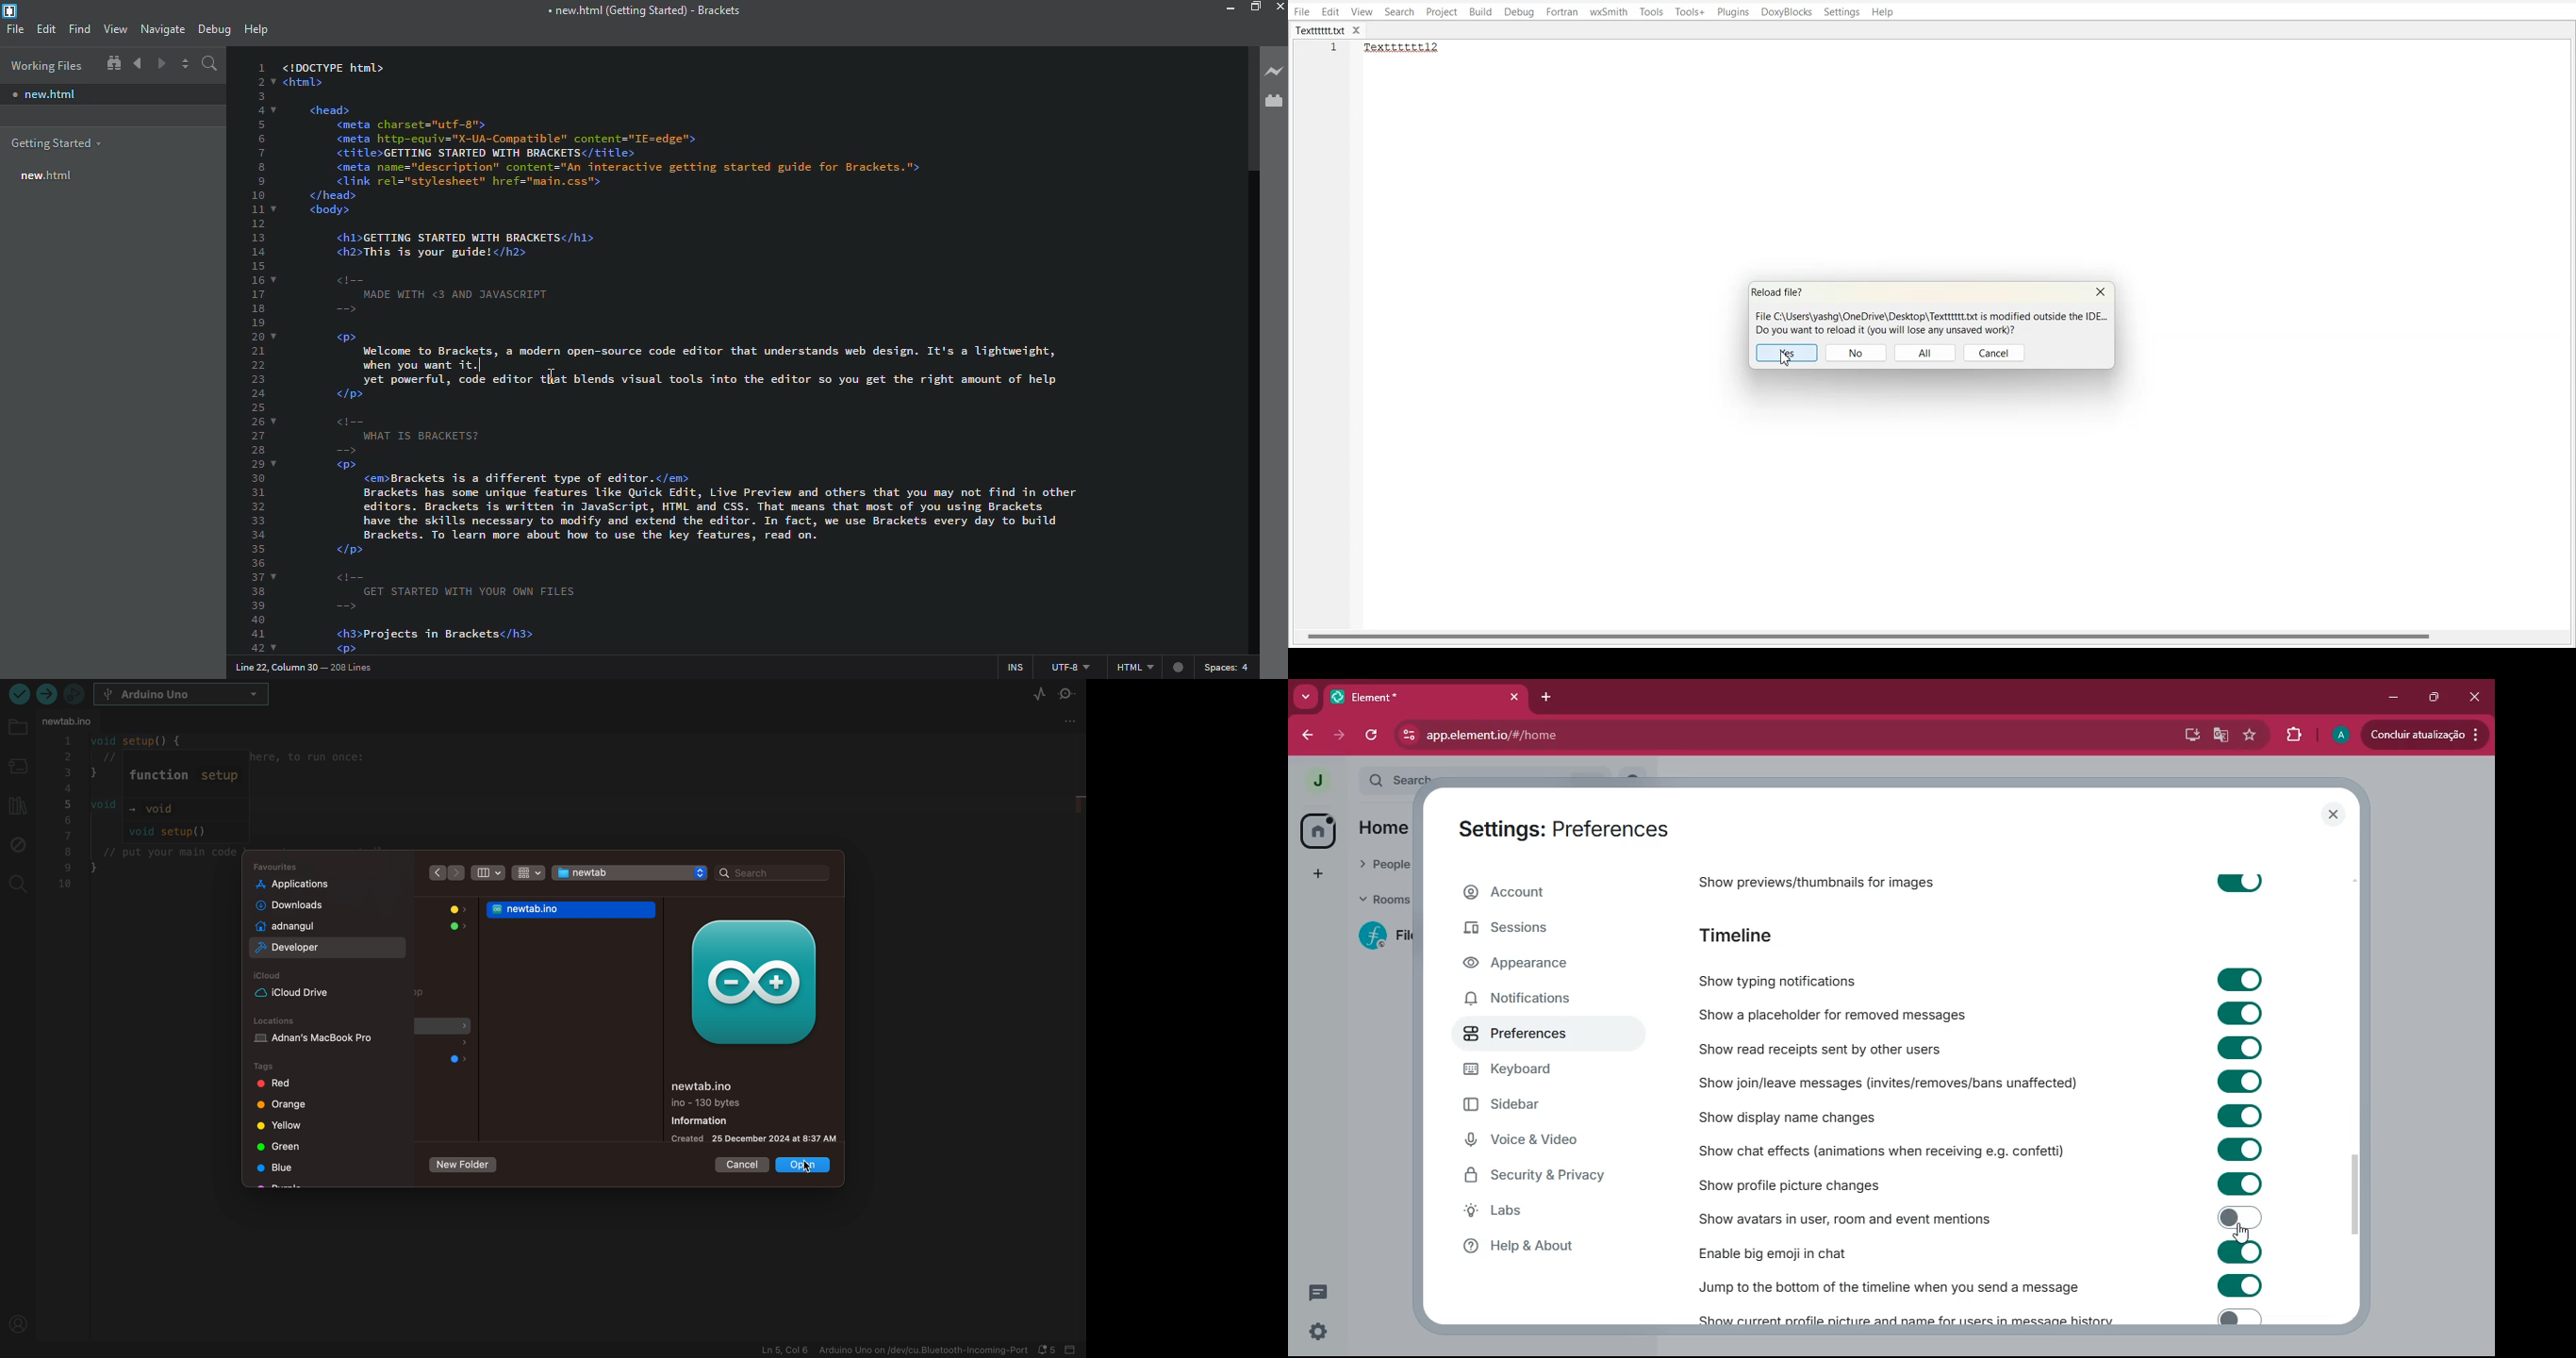 The width and height of the screenshot is (2576, 1372). Describe the element at coordinates (2294, 735) in the screenshot. I see `extensions` at that location.